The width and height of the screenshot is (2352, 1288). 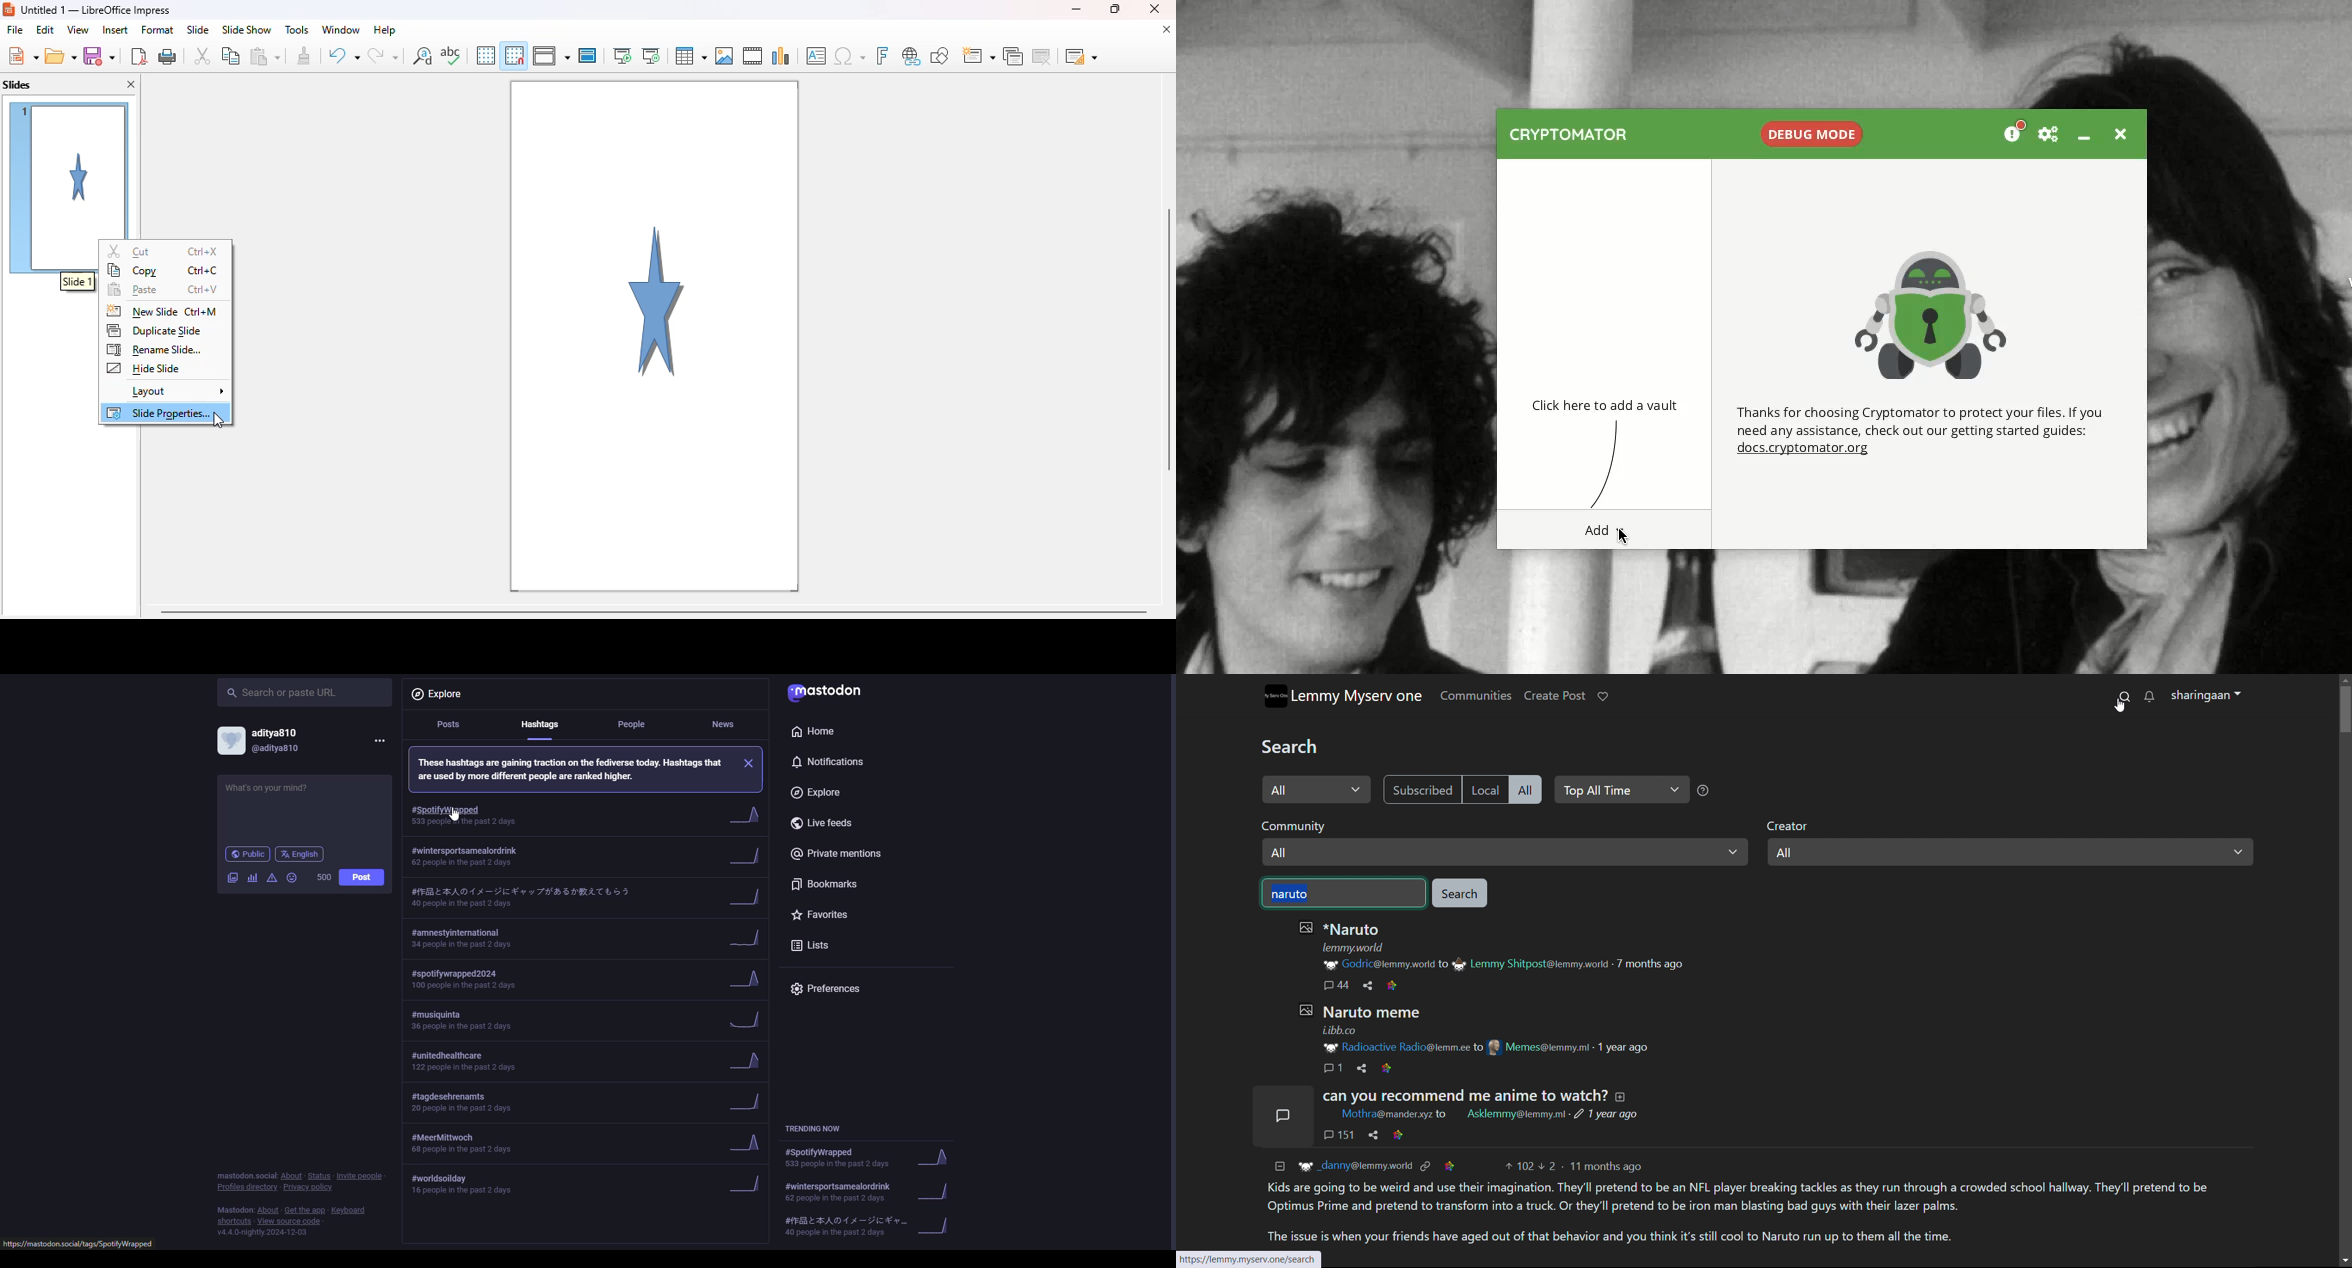 What do you see at coordinates (1503, 841) in the screenshot?
I see `select community` at bounding box center [1503, 841].